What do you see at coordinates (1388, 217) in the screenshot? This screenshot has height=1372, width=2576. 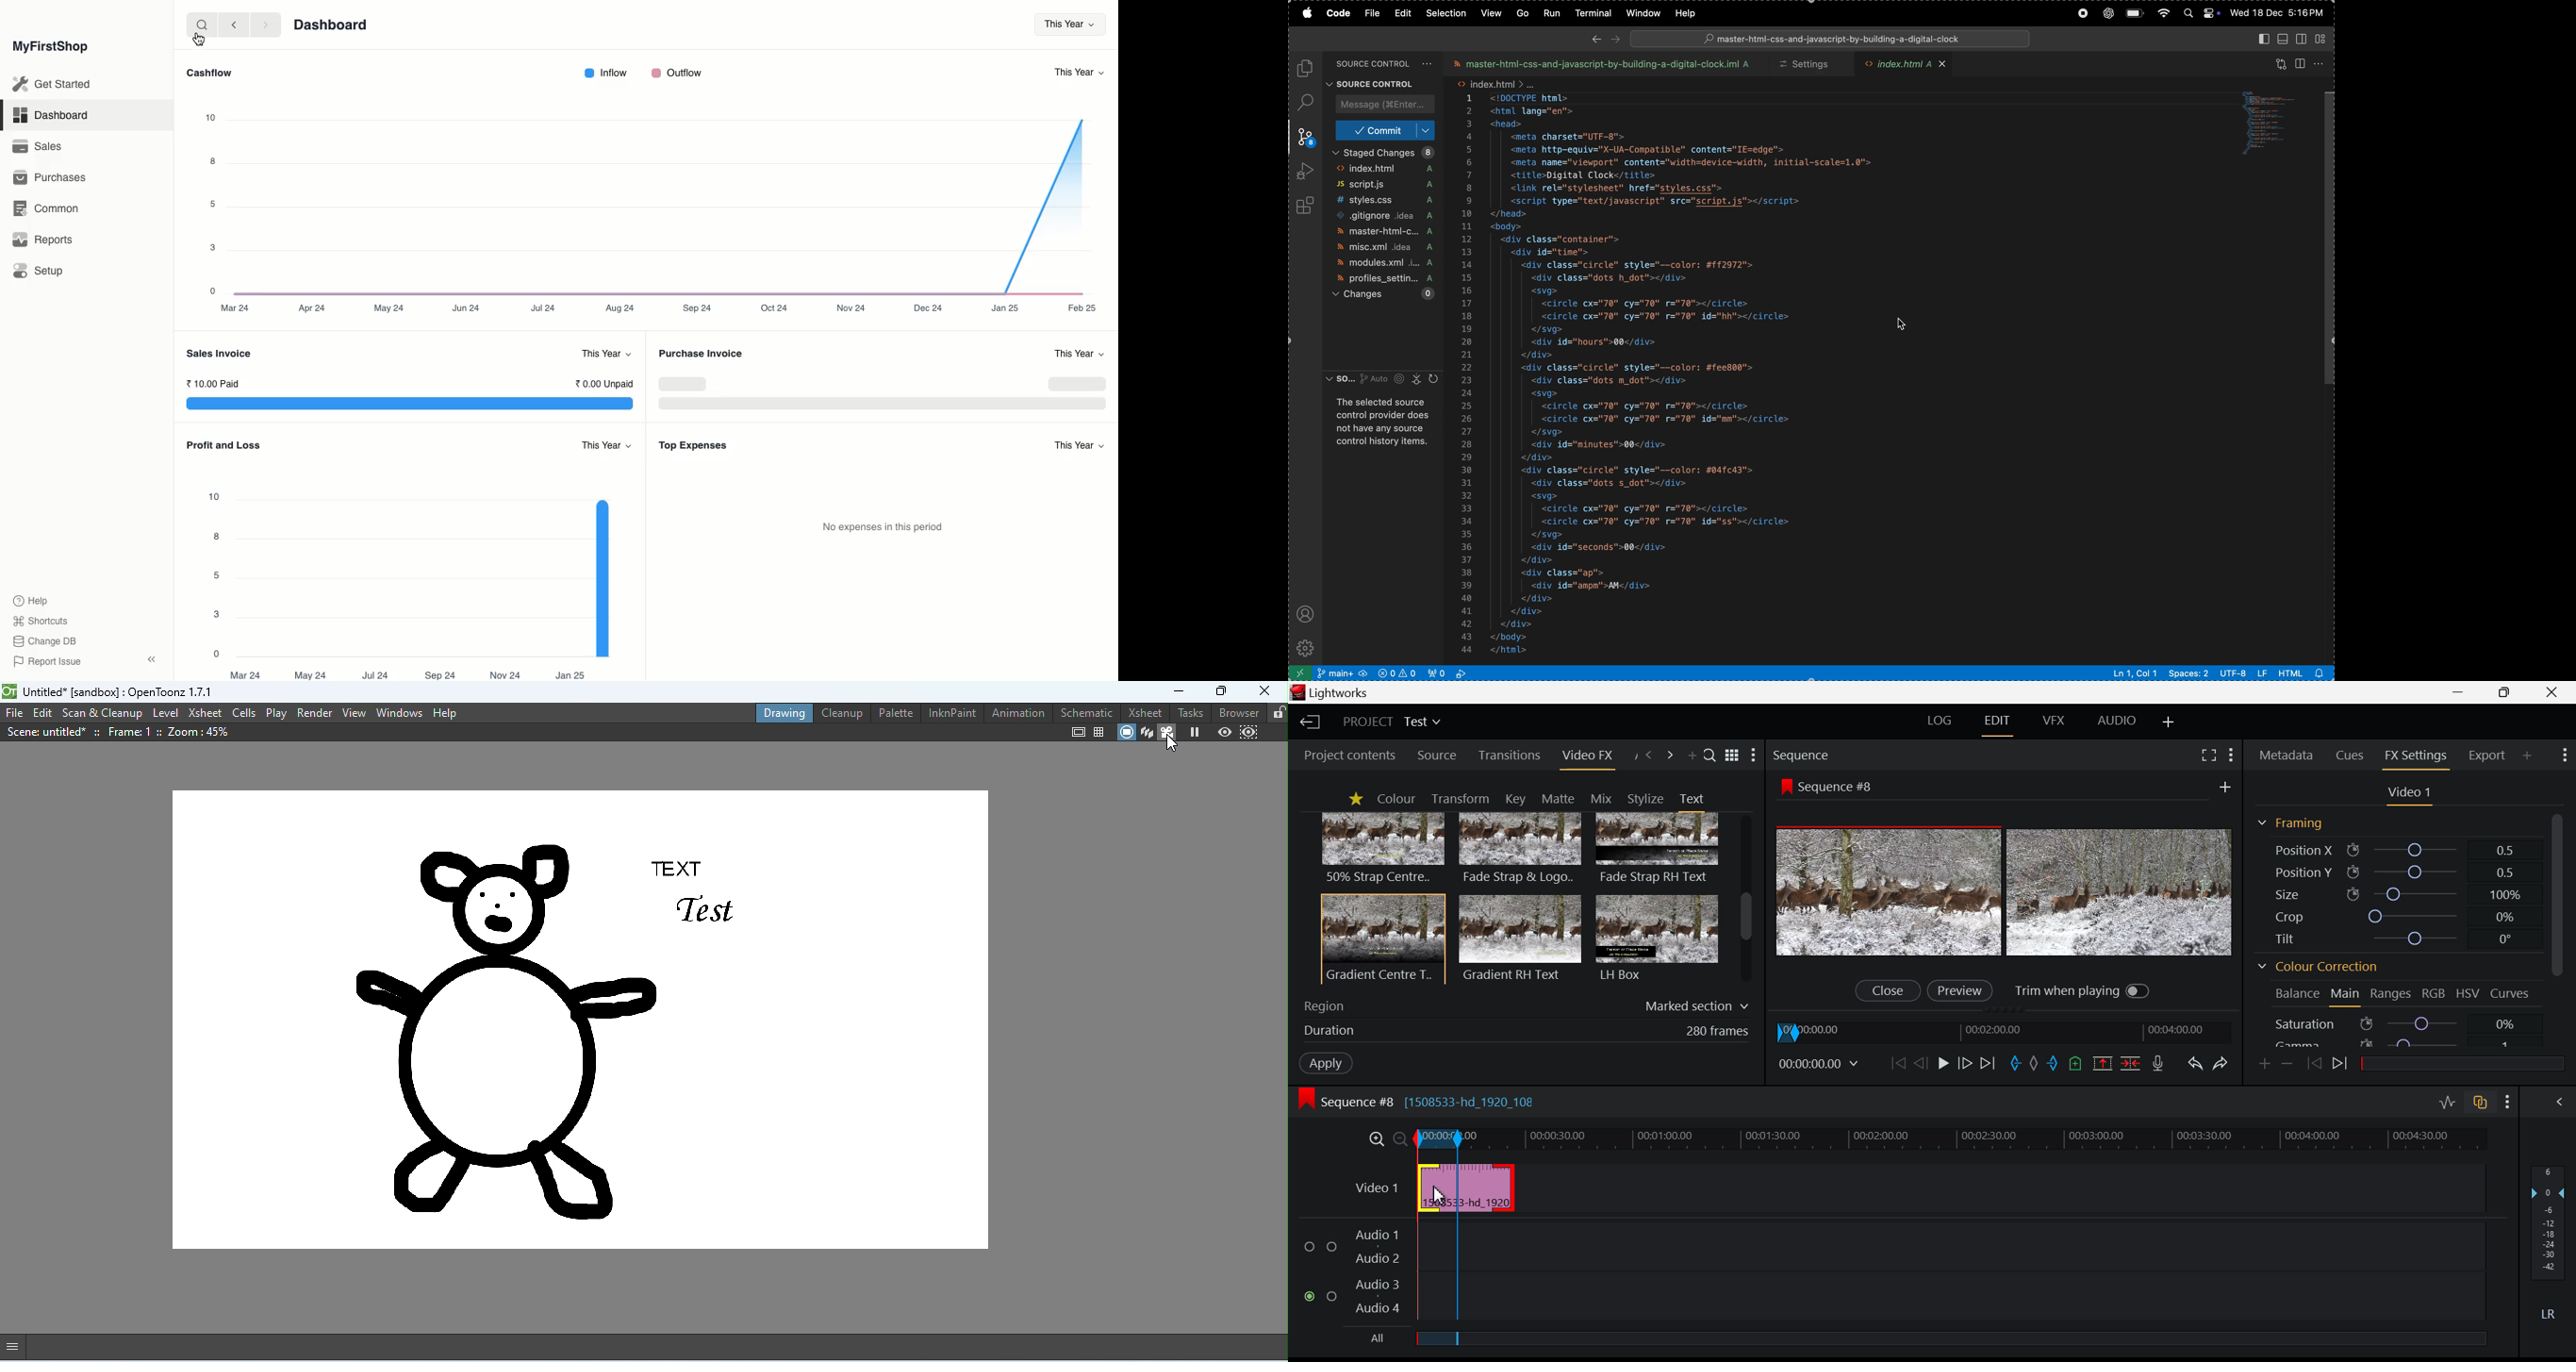 I see `ginore` at bounding box center [1388, 217].